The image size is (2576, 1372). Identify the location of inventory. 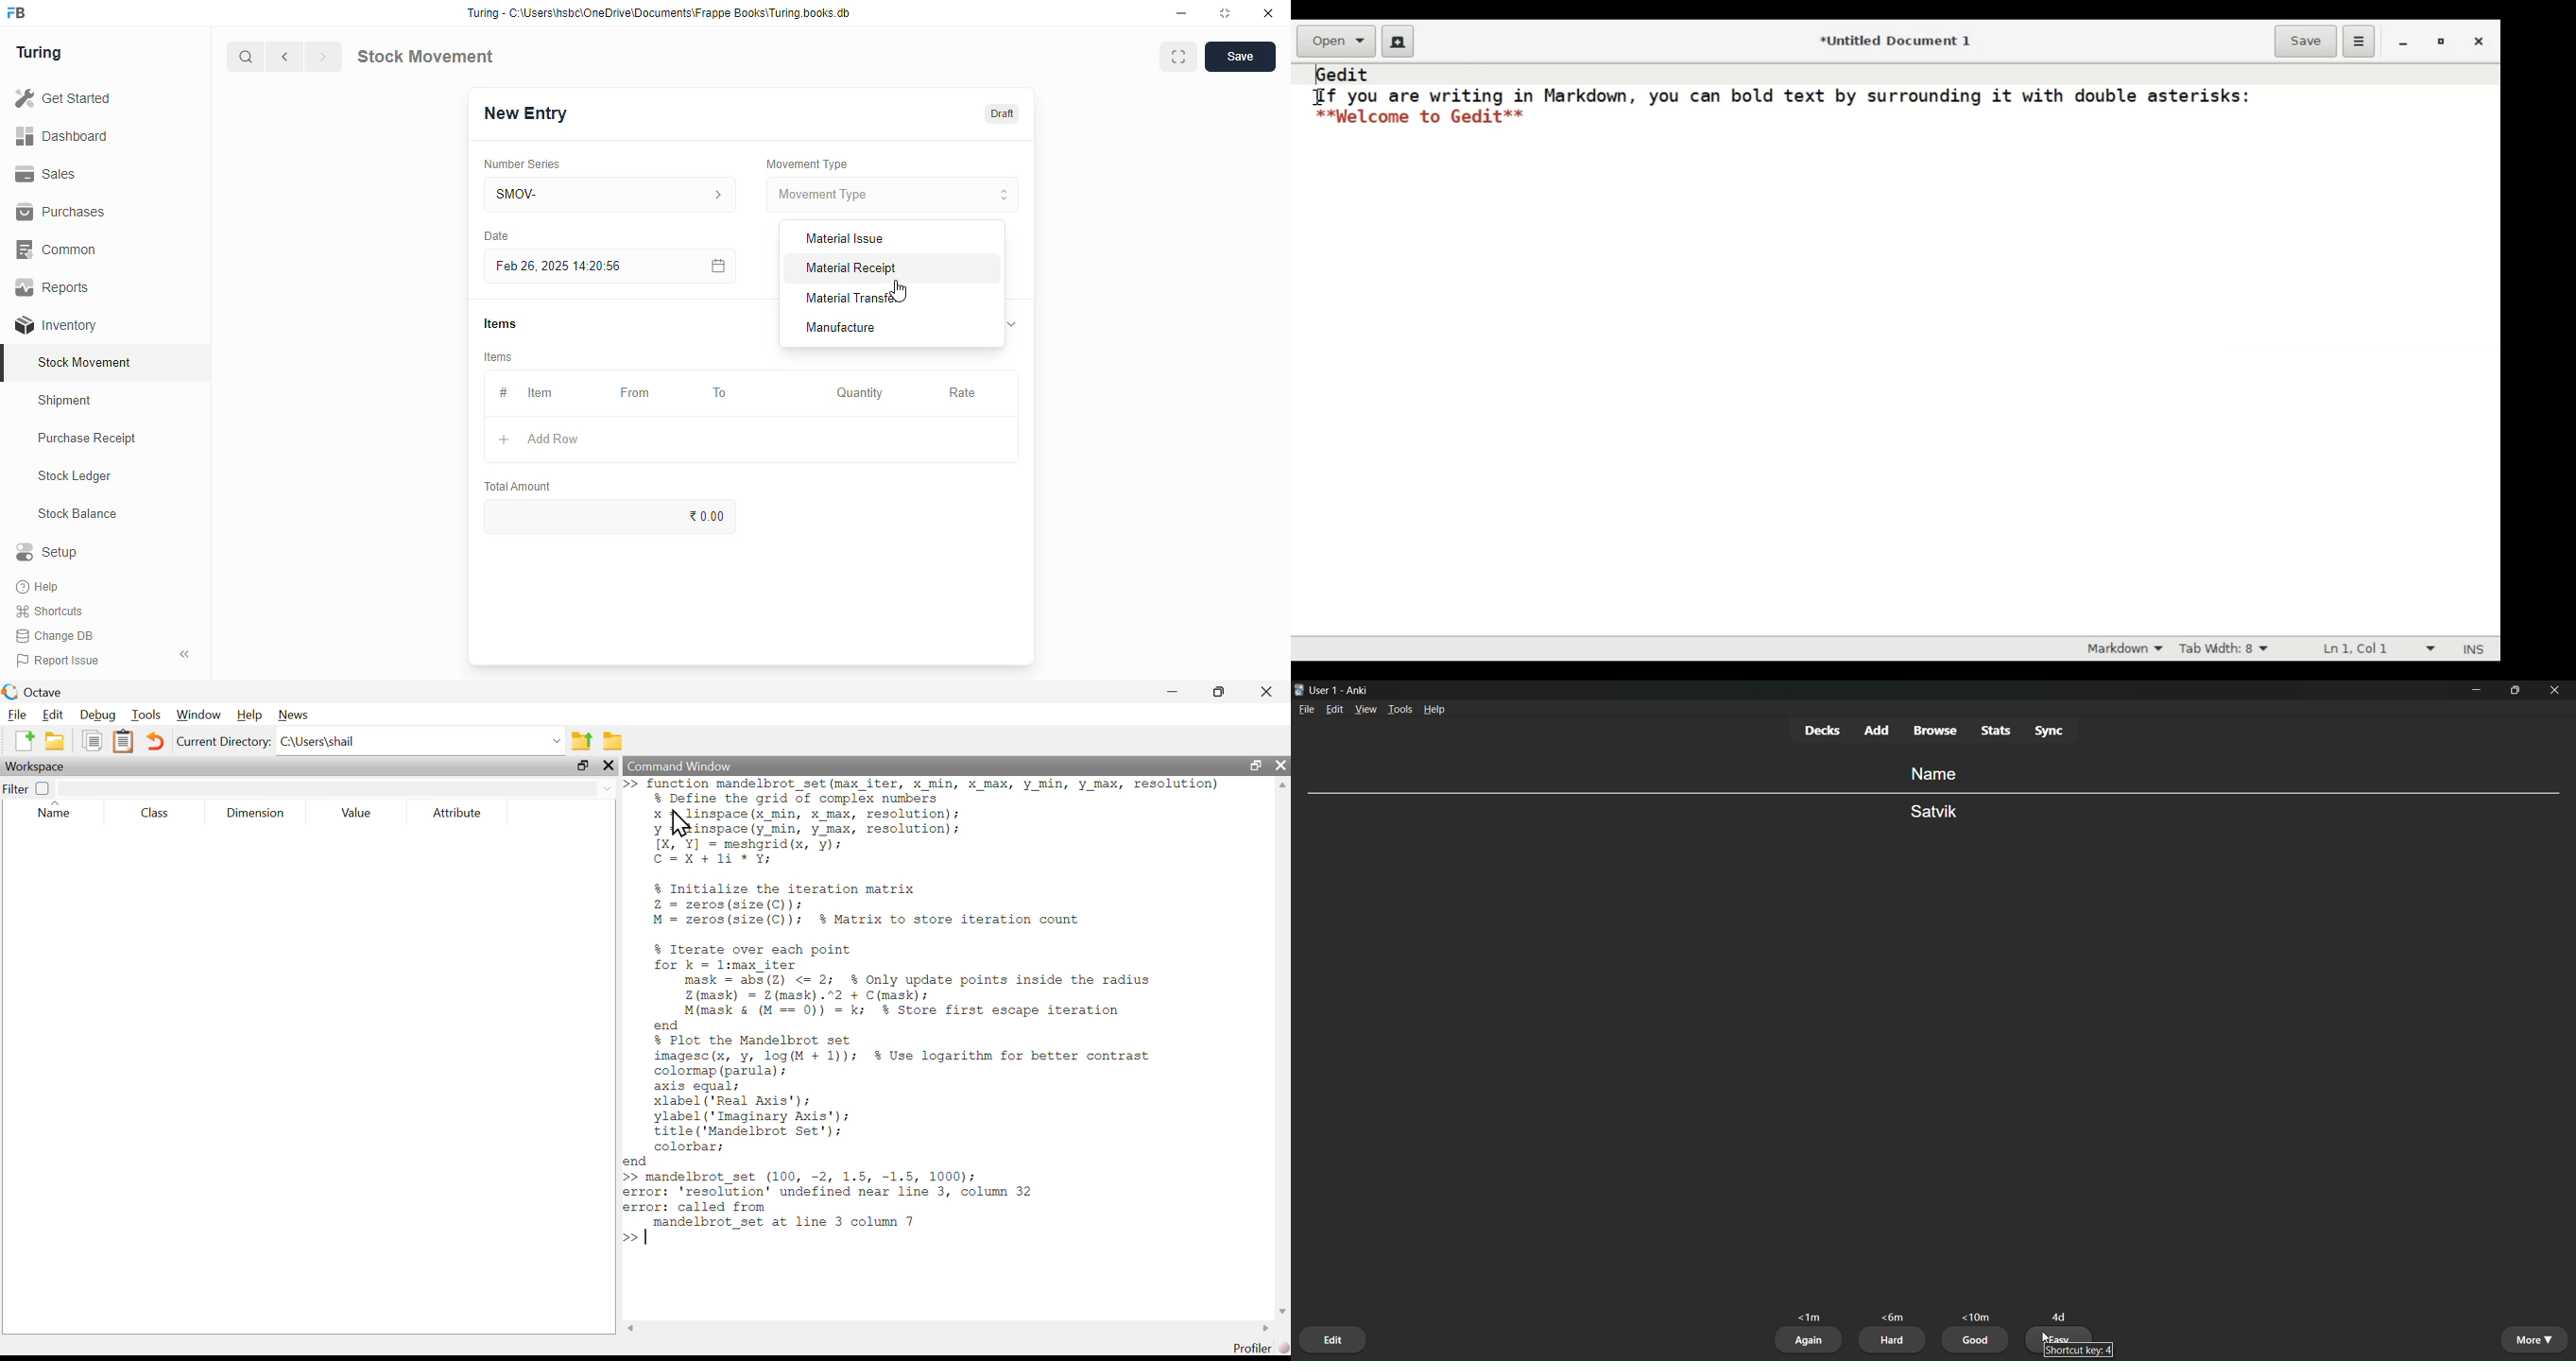
(56, 325).